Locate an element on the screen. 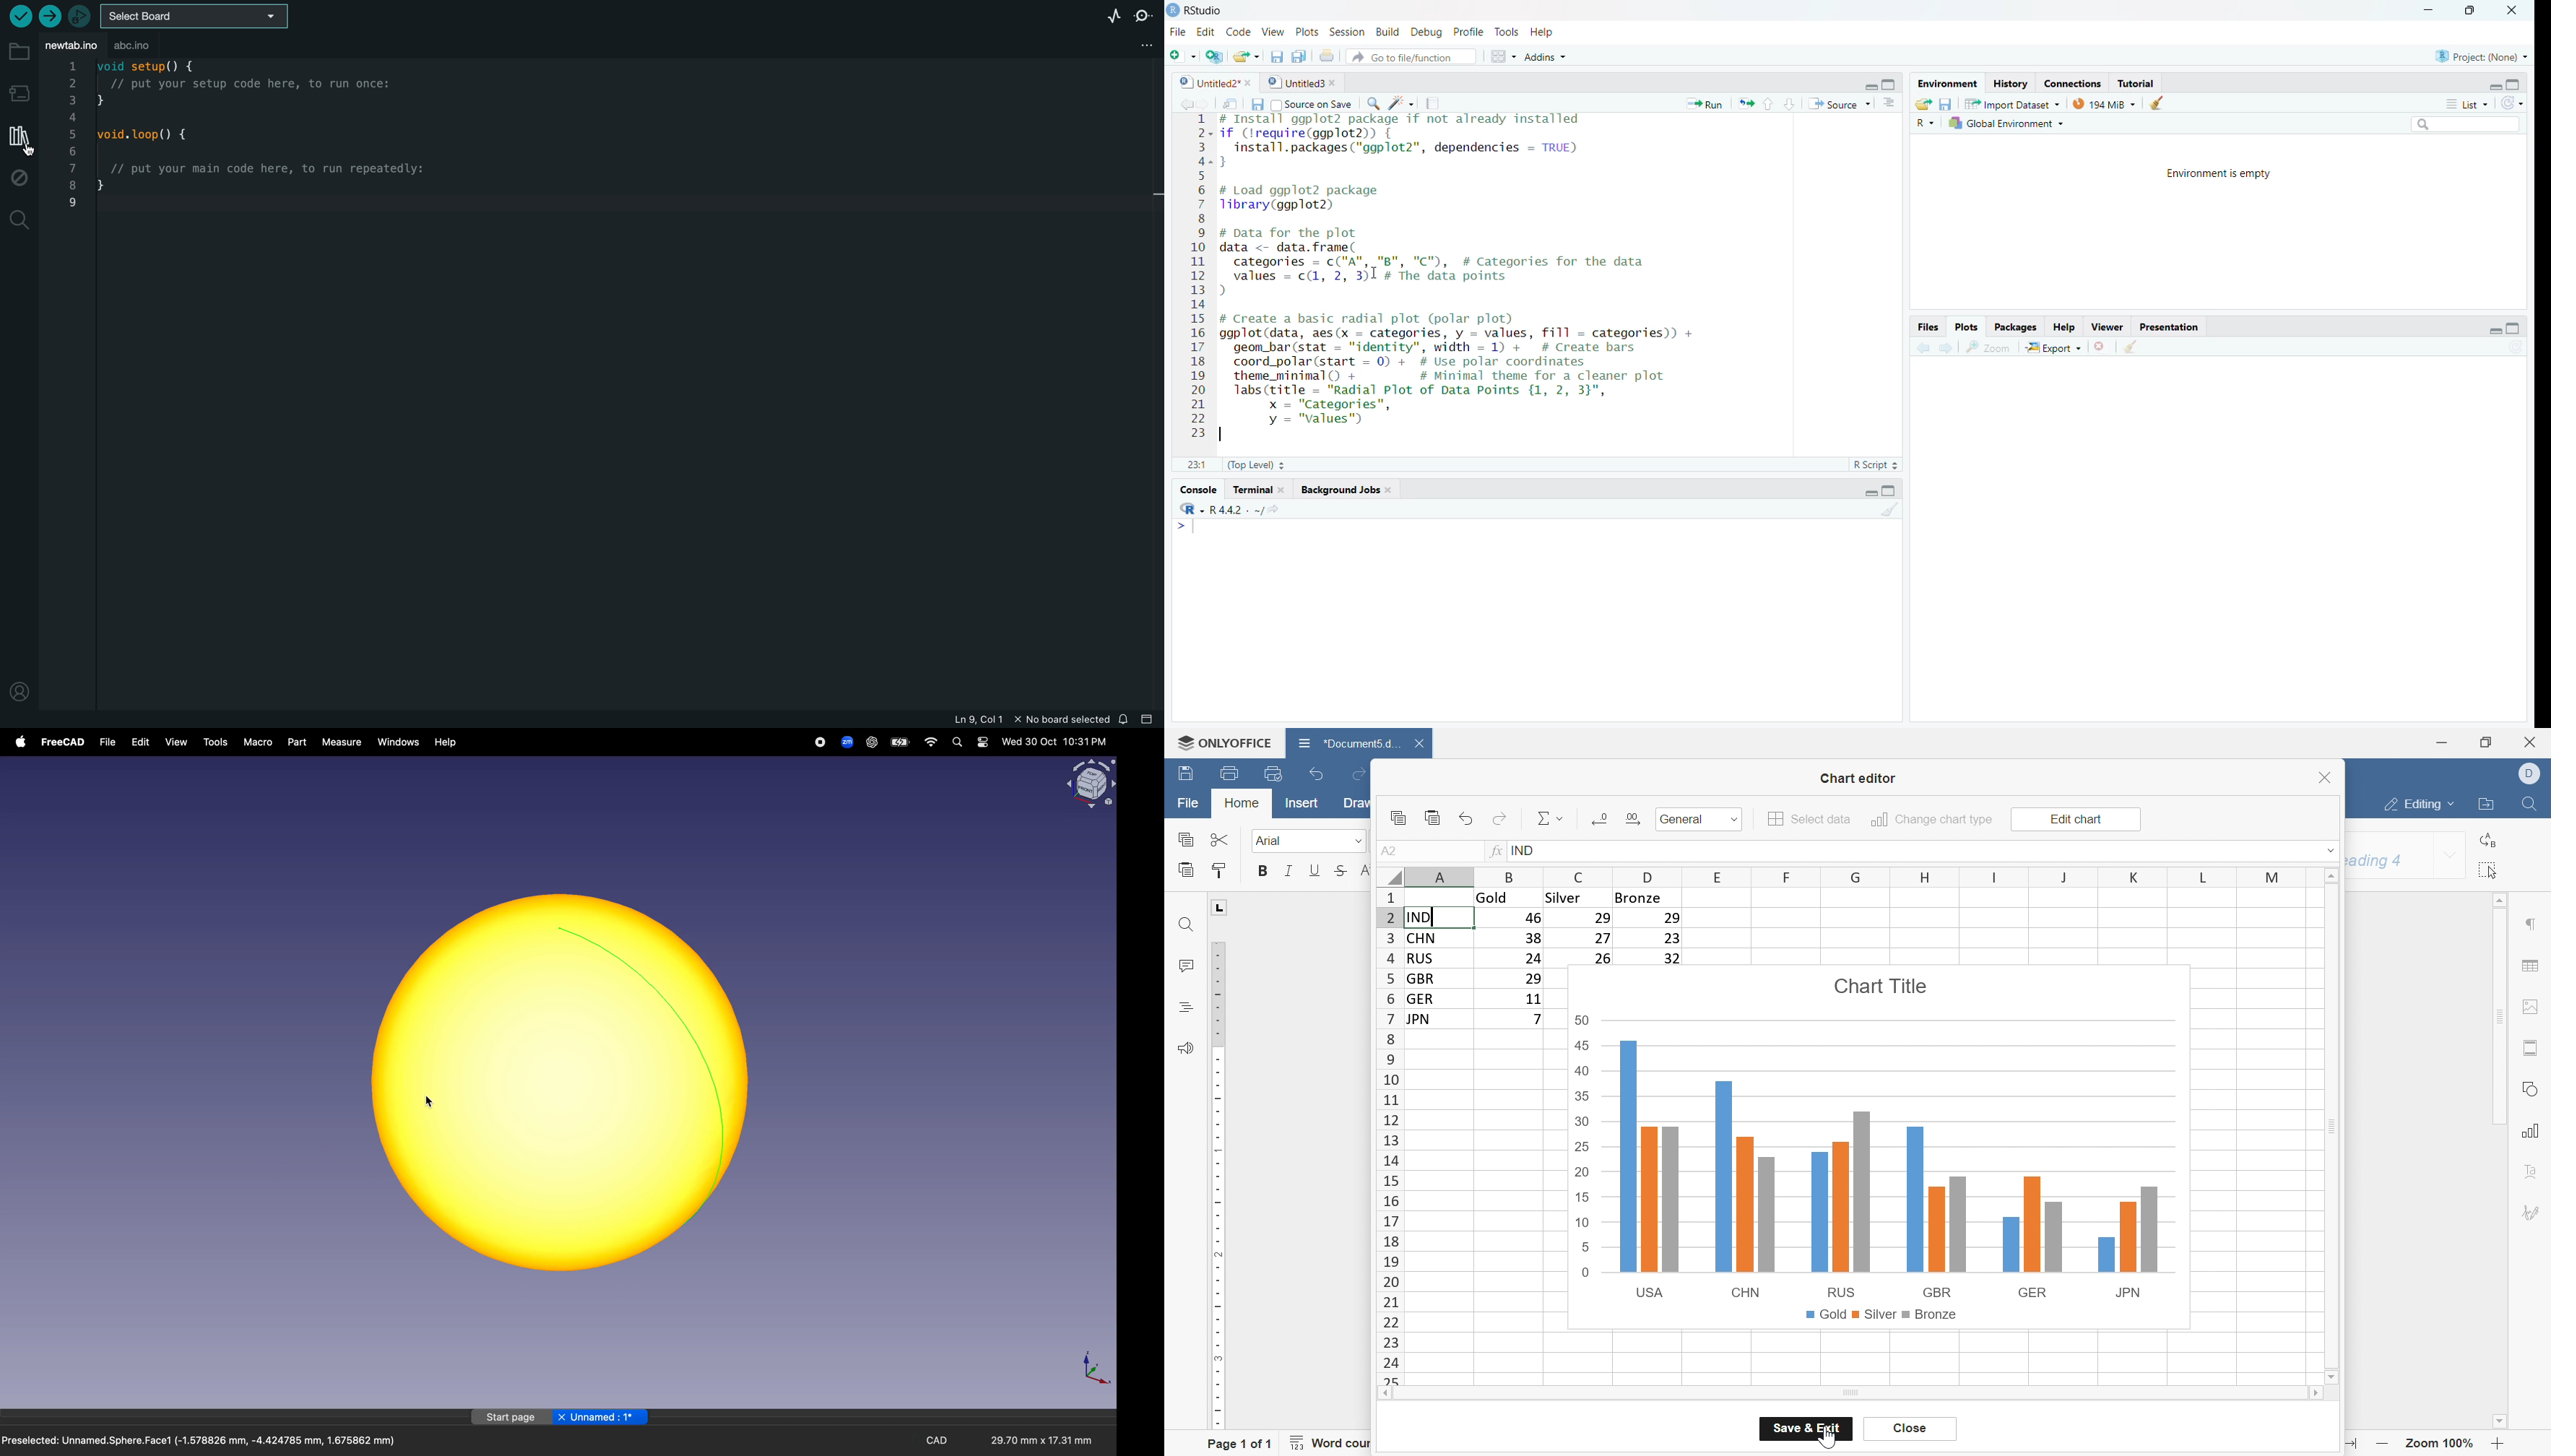 Image resolution: width=2576 pixels, height=1456 pixels. File is located at coordinates (1179, 33).